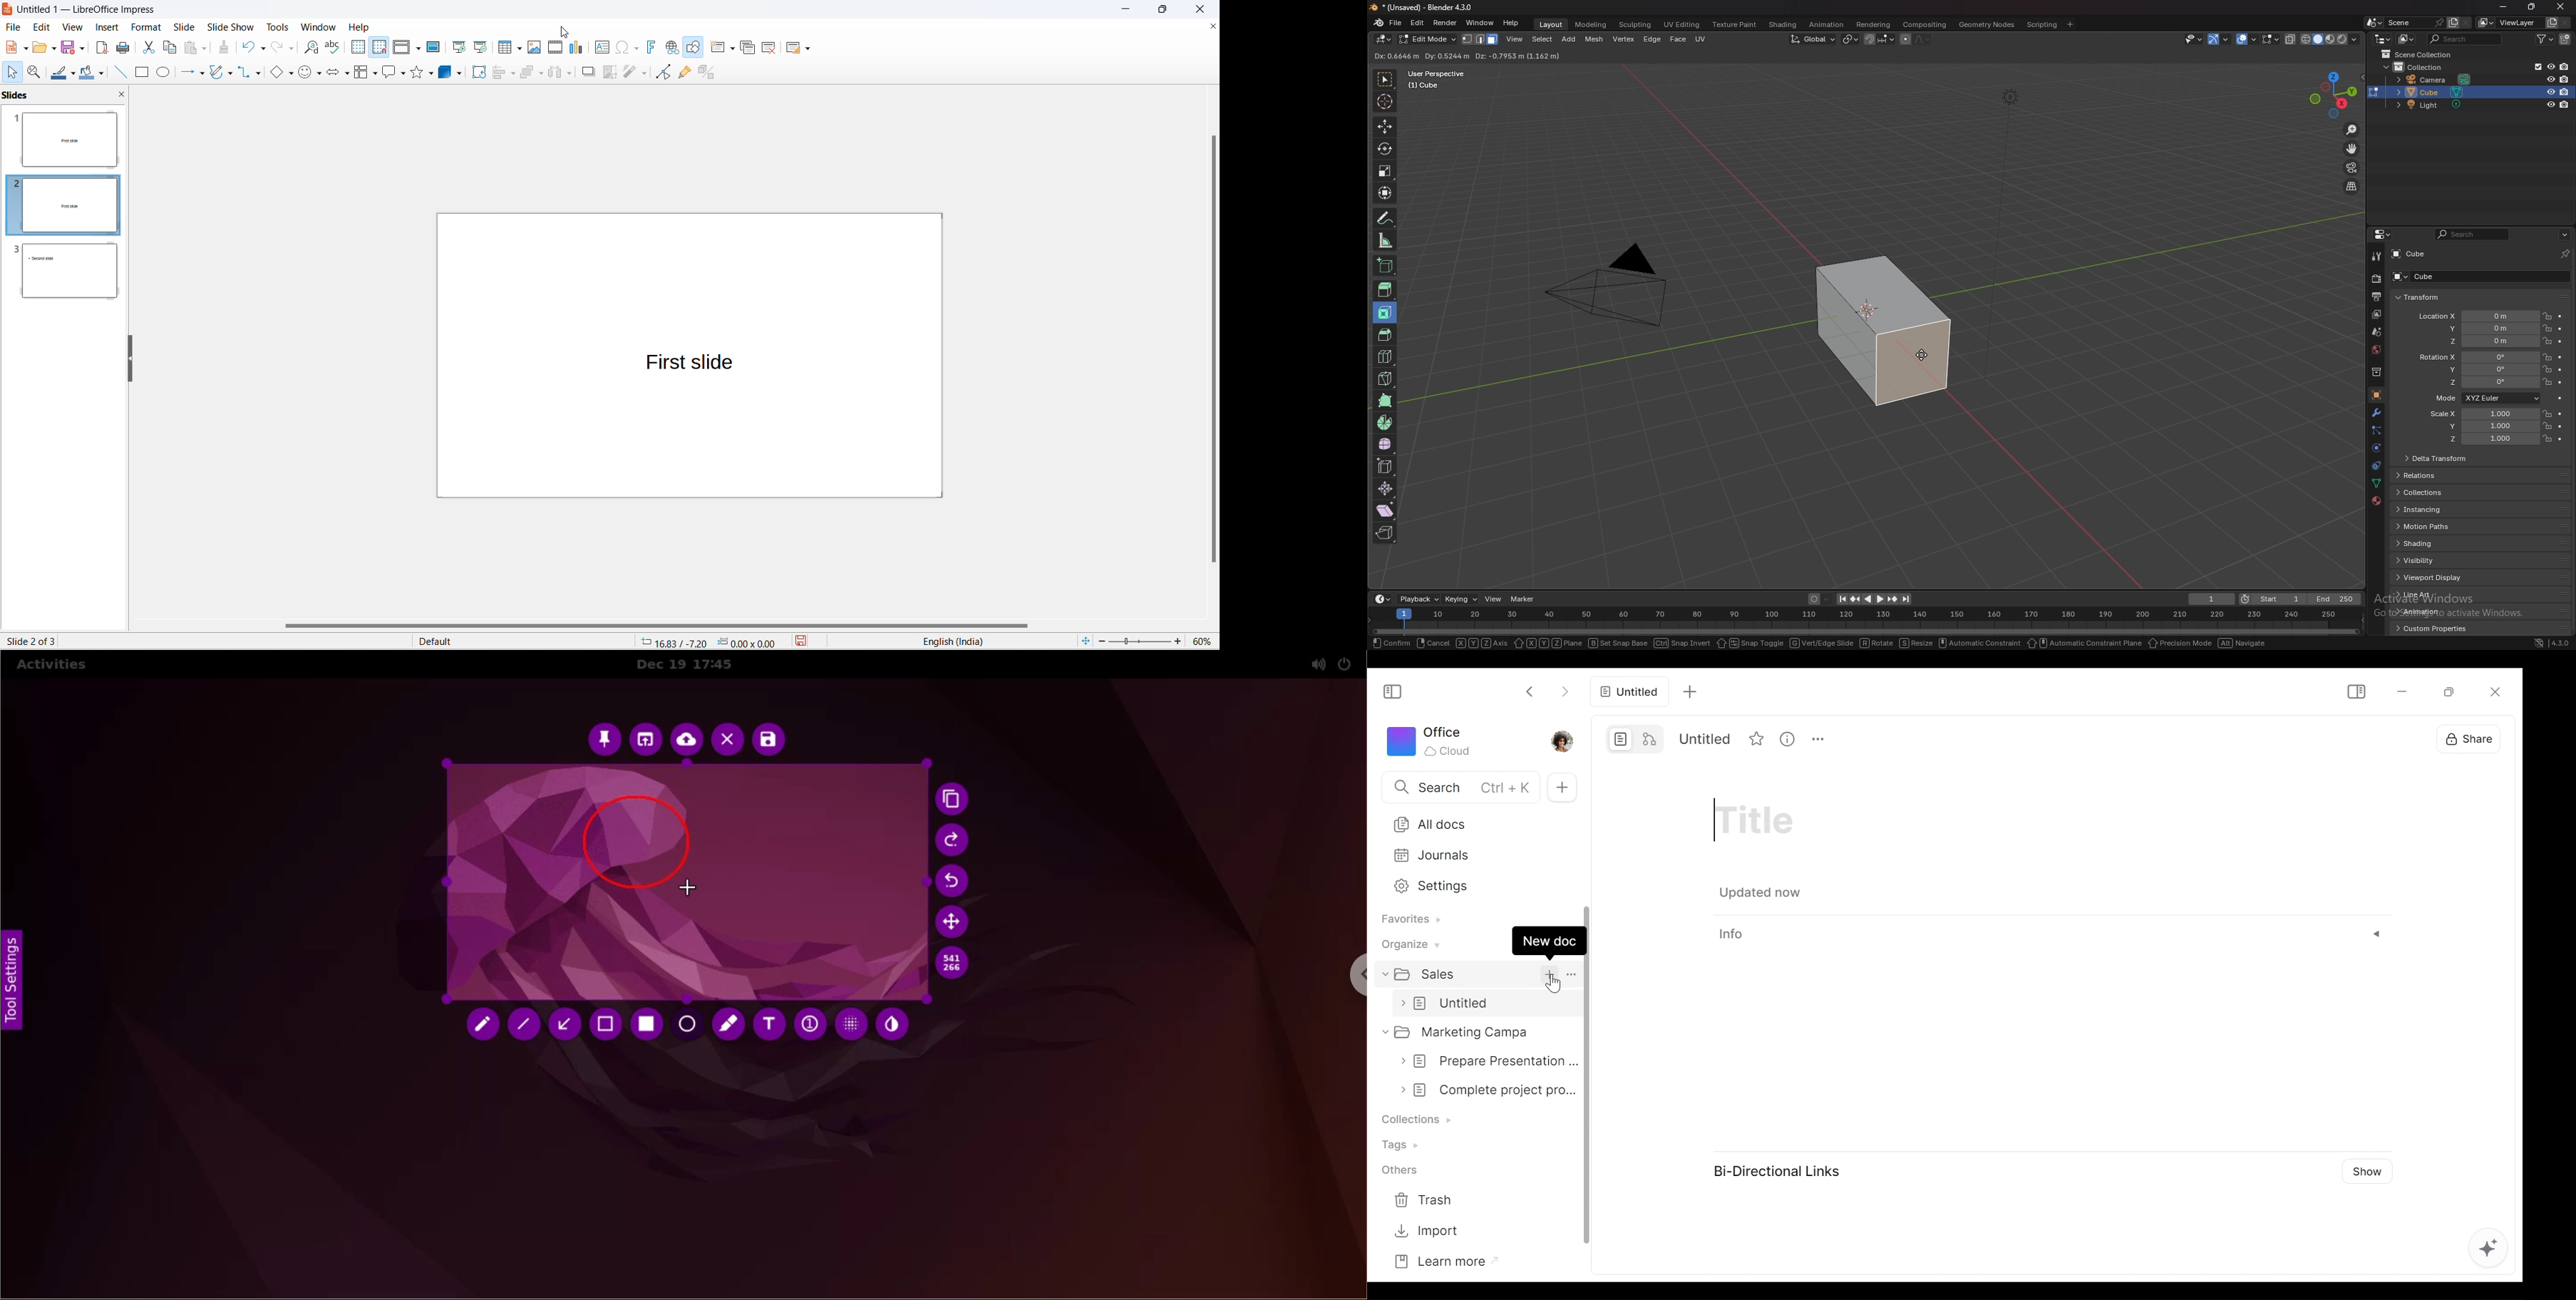 This screenshot has width=2576, height=1316. I want to click on mesh, so click(1595, 40).